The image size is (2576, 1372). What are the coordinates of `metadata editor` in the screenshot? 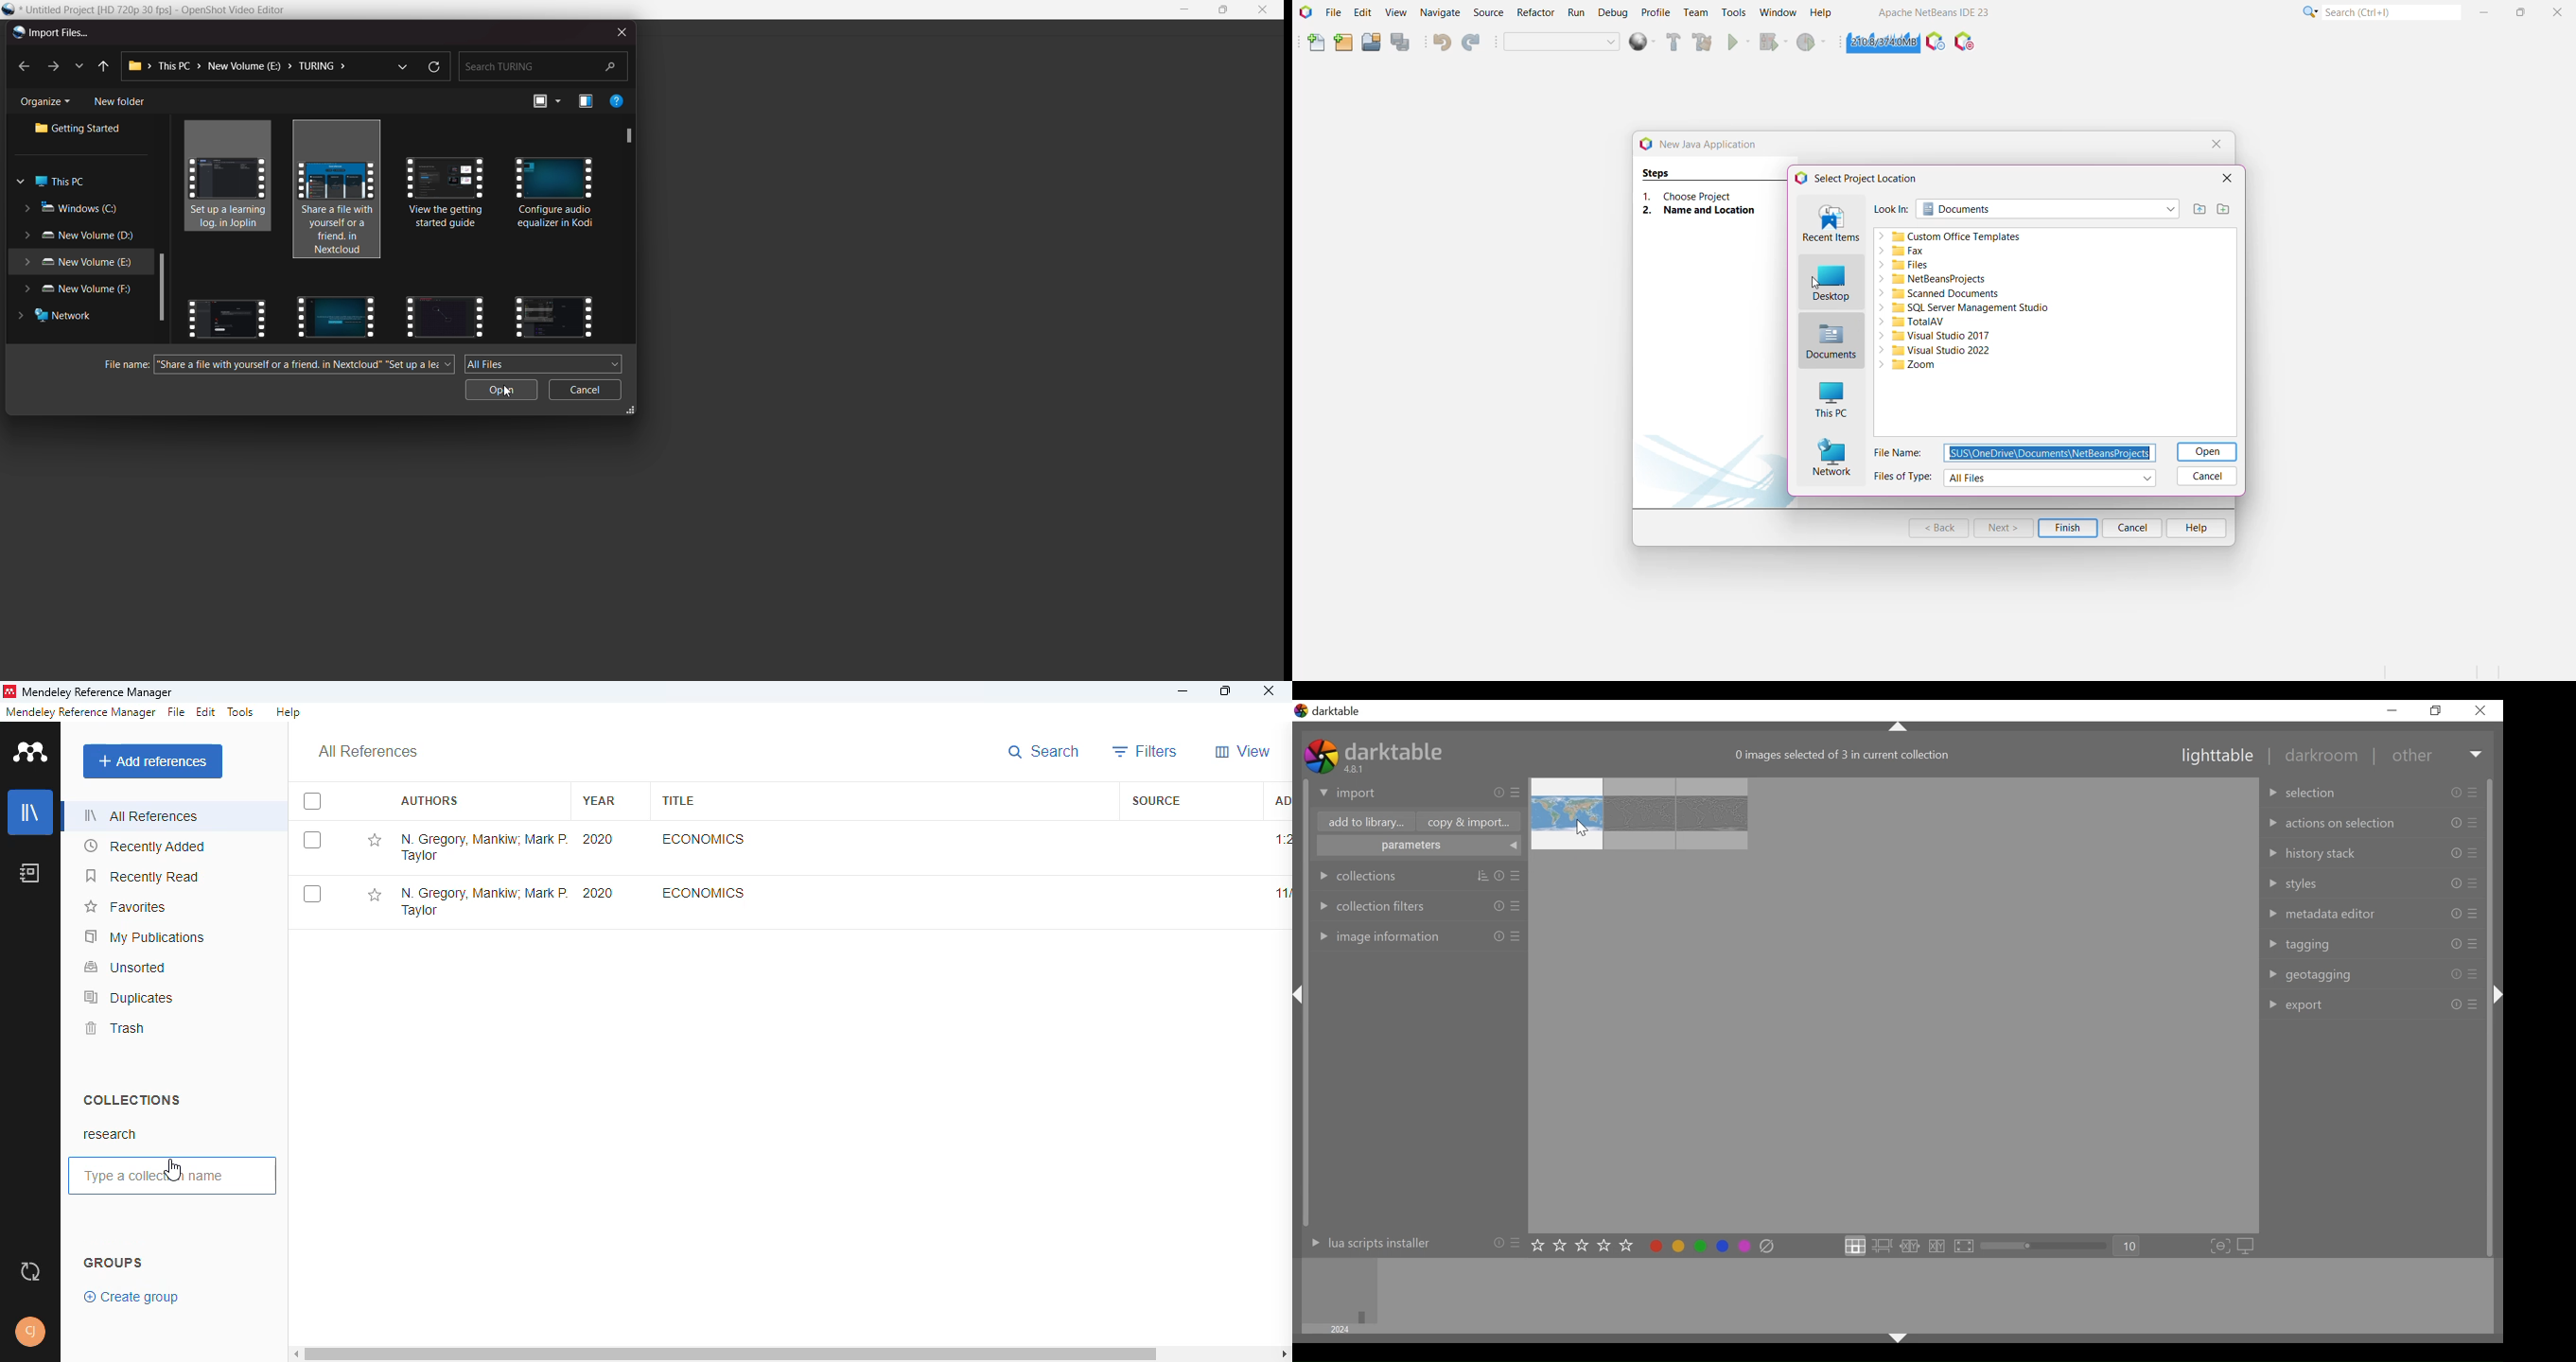 It's located at (2374, 914).